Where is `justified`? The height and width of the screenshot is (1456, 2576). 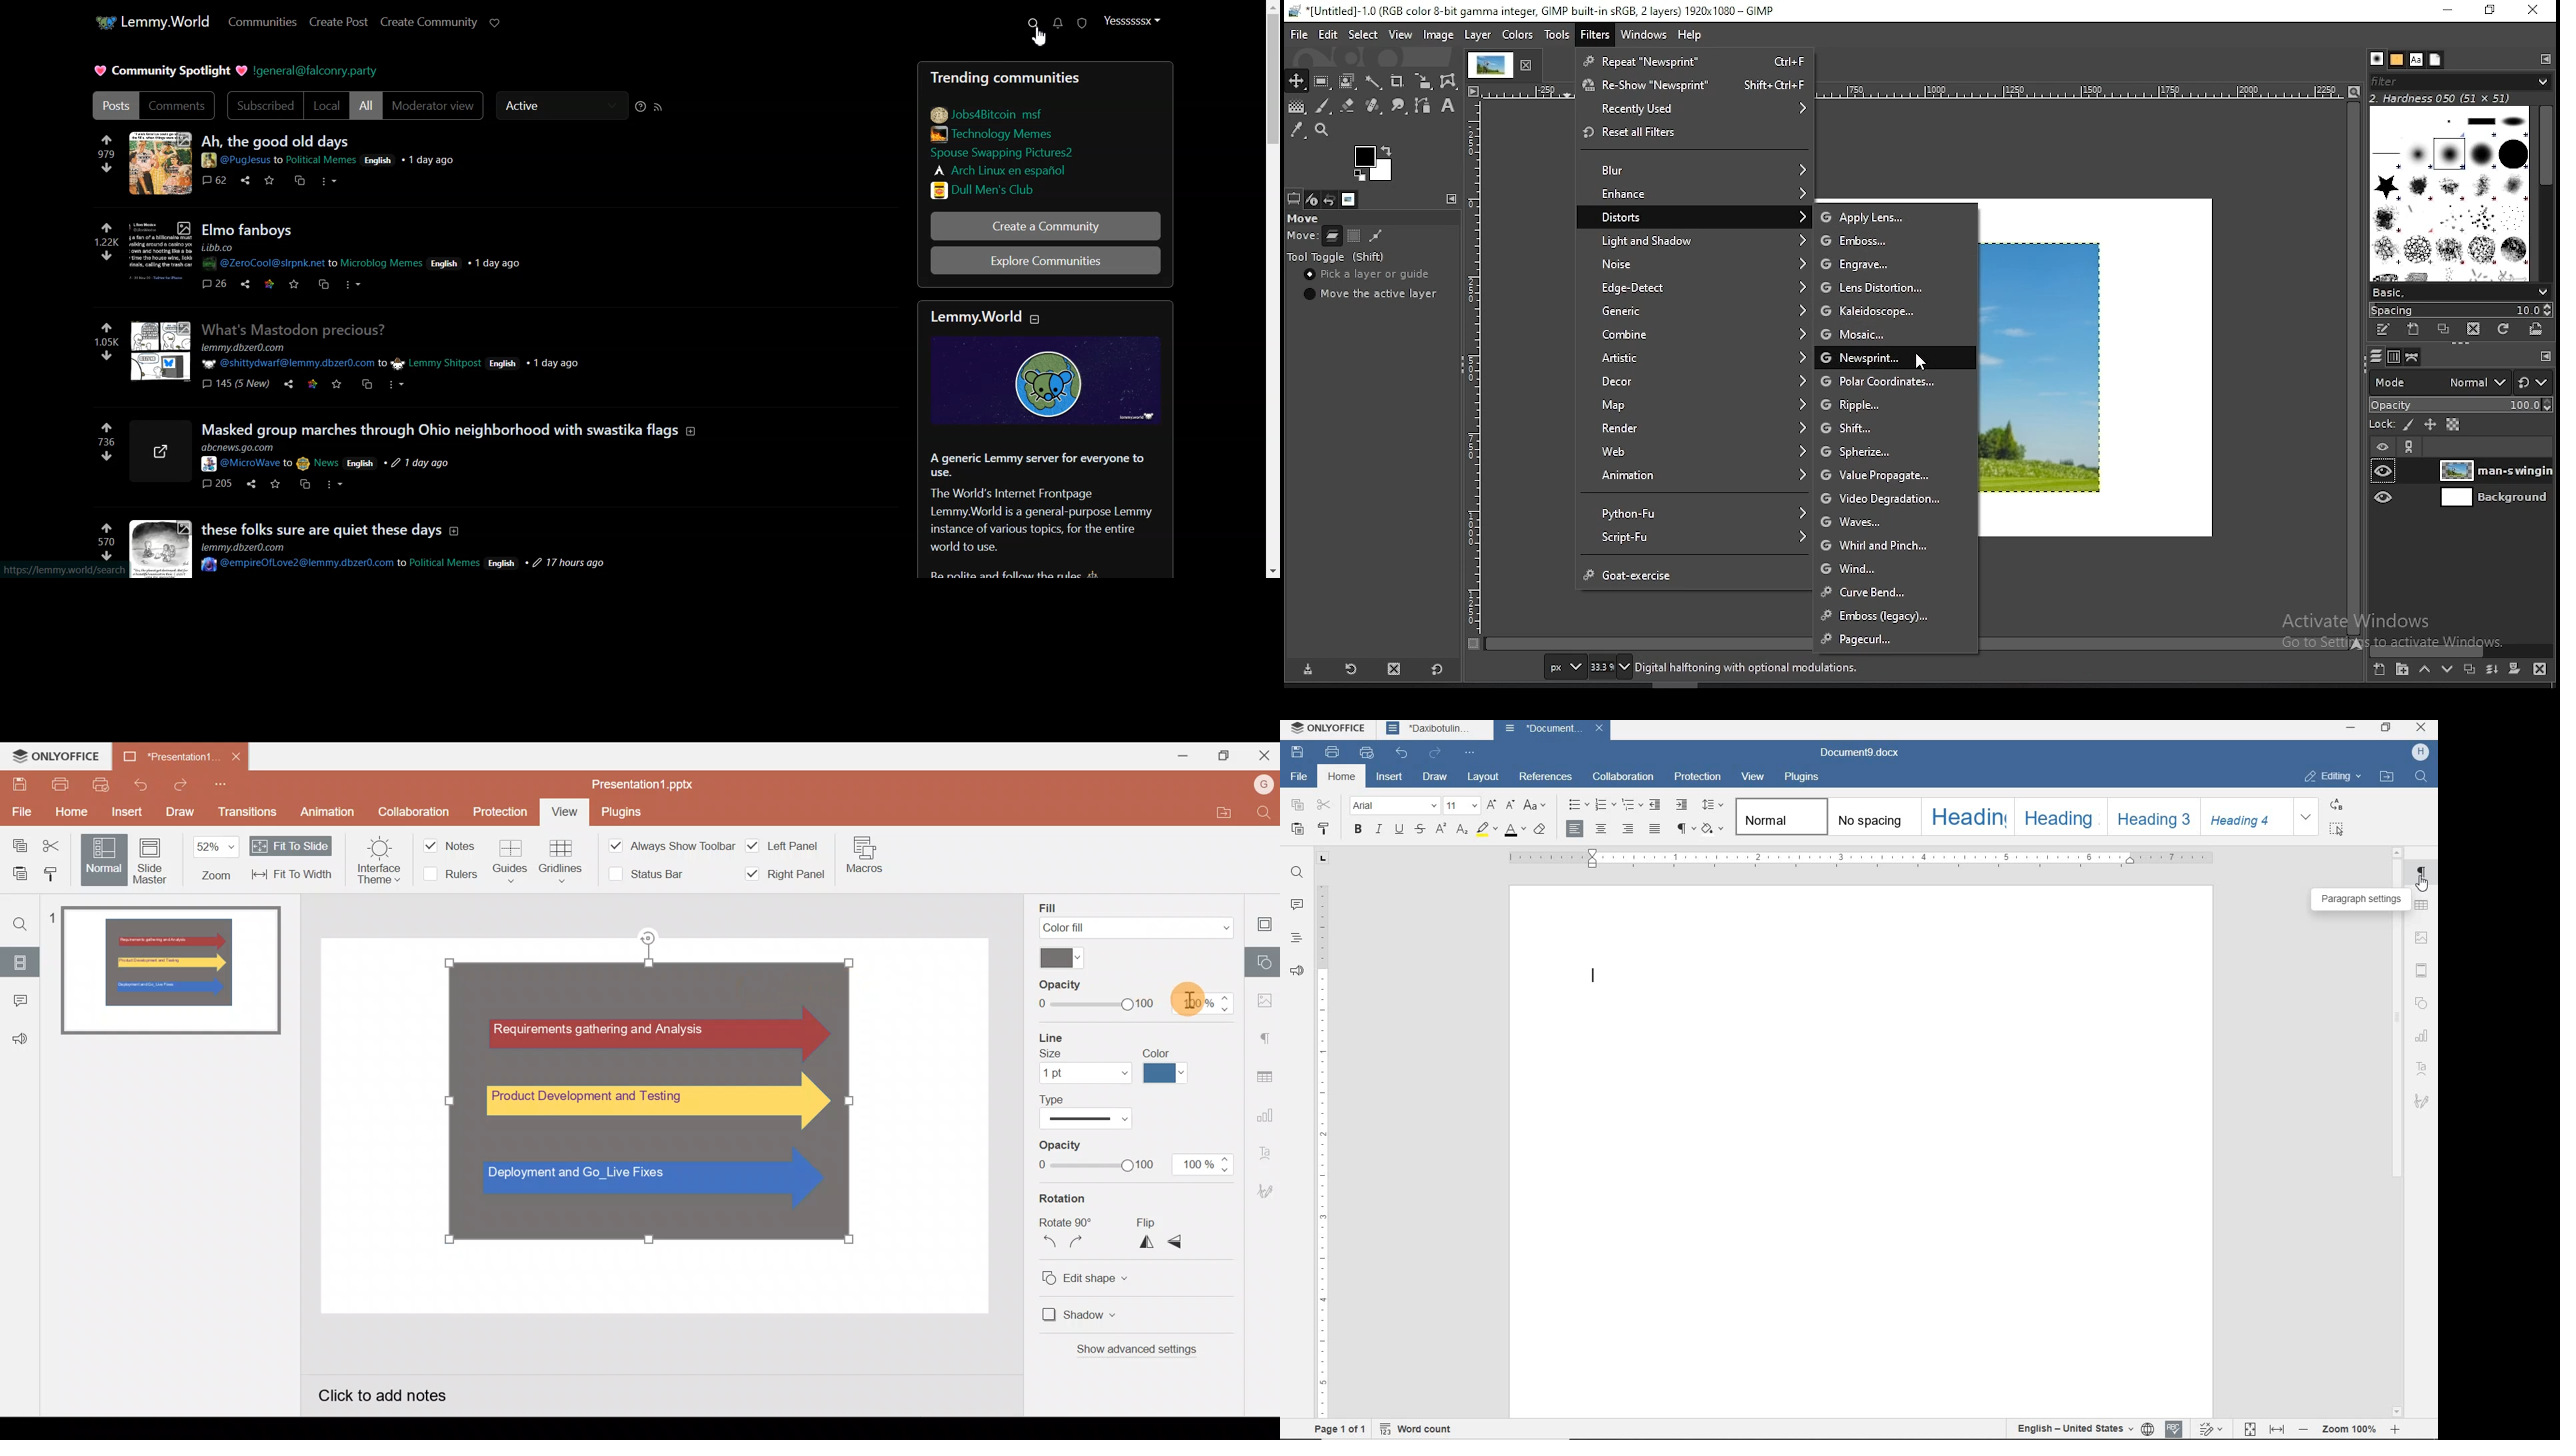
justified is located at coordinates (1657, 830).